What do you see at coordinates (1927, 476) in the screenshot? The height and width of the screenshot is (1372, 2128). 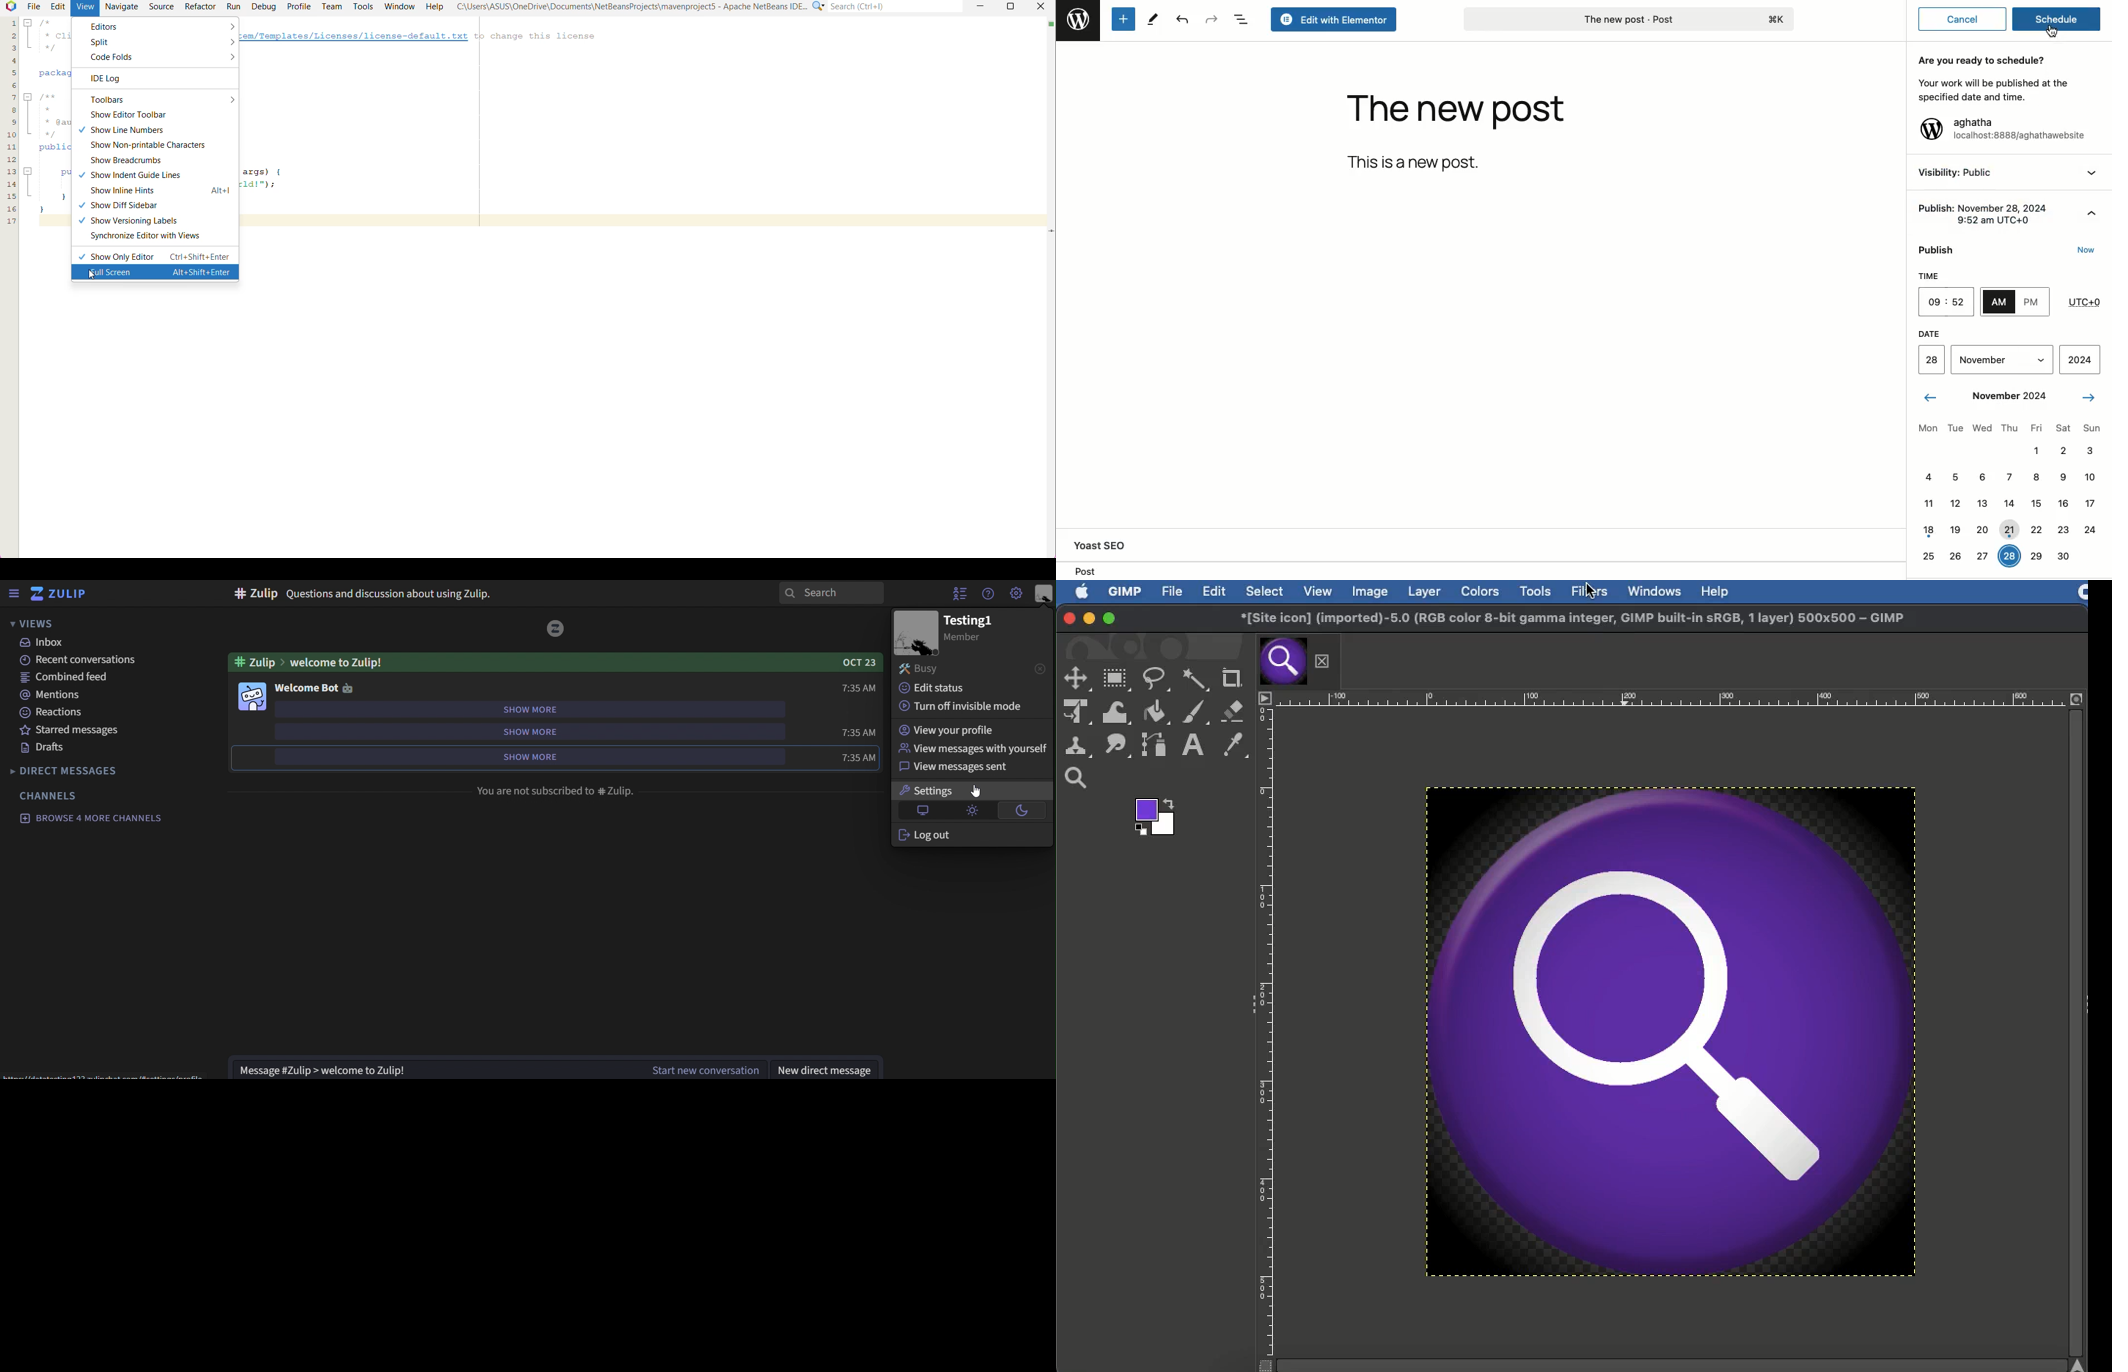 I see `4` at bounding box center [1927, 476].